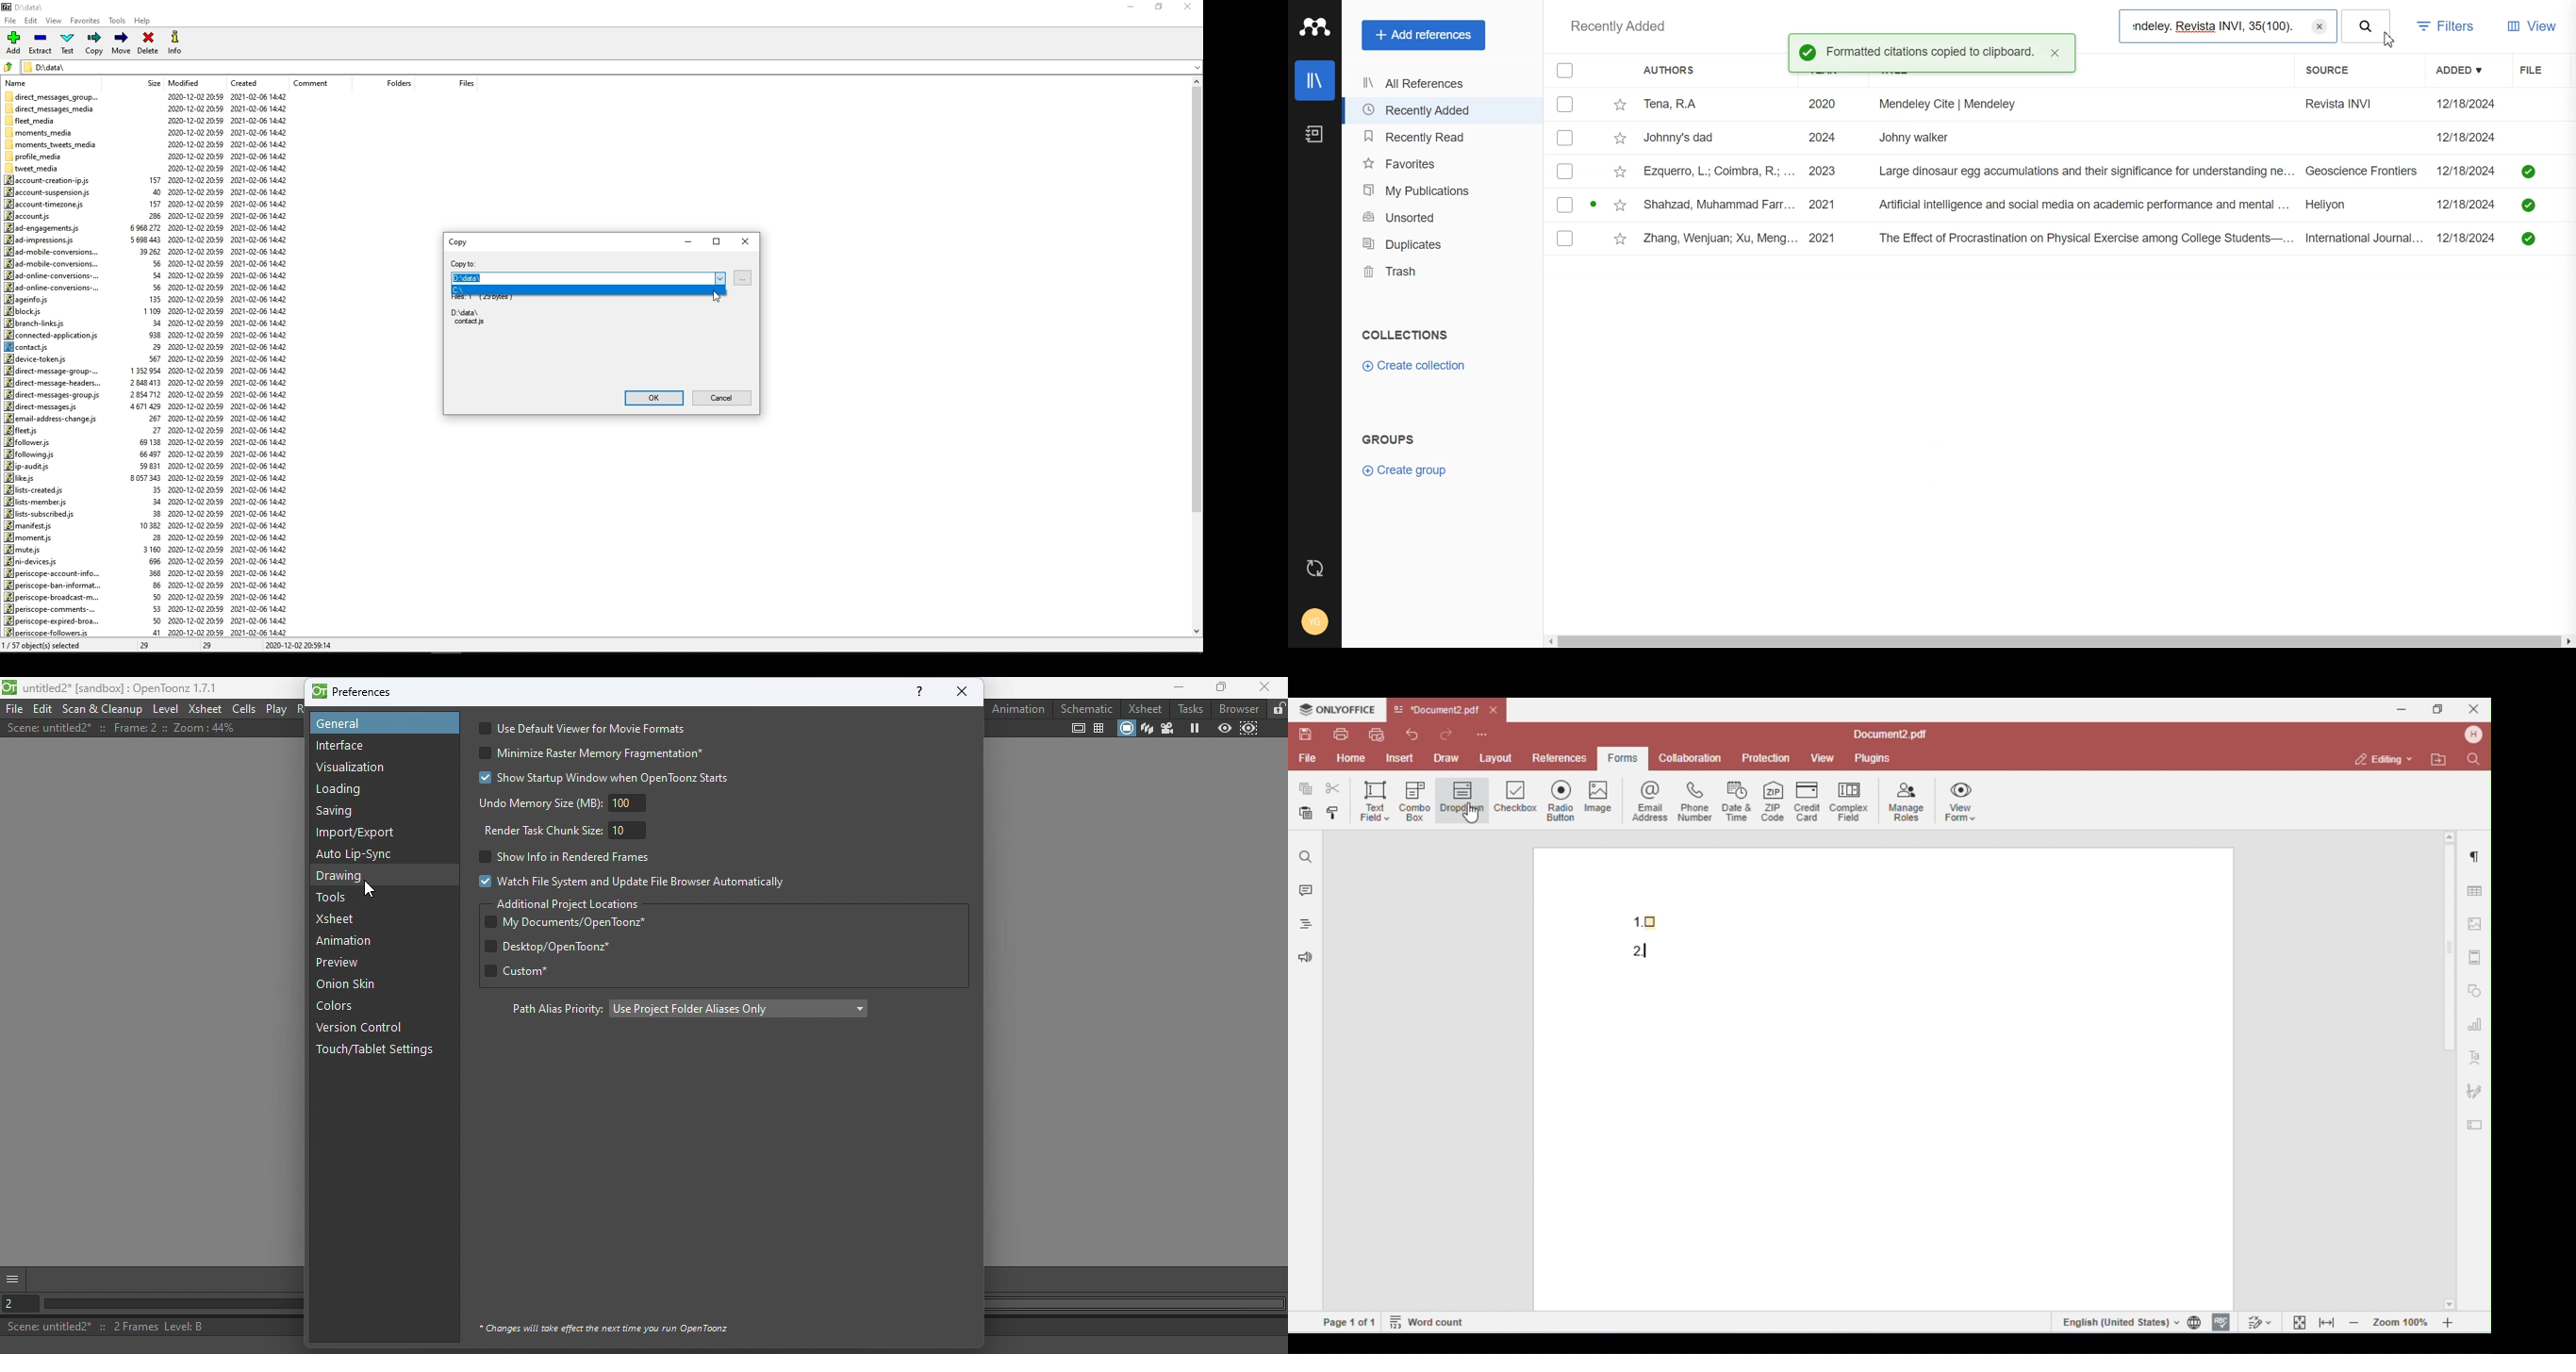  Describe the element at coordinates (2533, 28) in the screenshot. I see `View` at that location.